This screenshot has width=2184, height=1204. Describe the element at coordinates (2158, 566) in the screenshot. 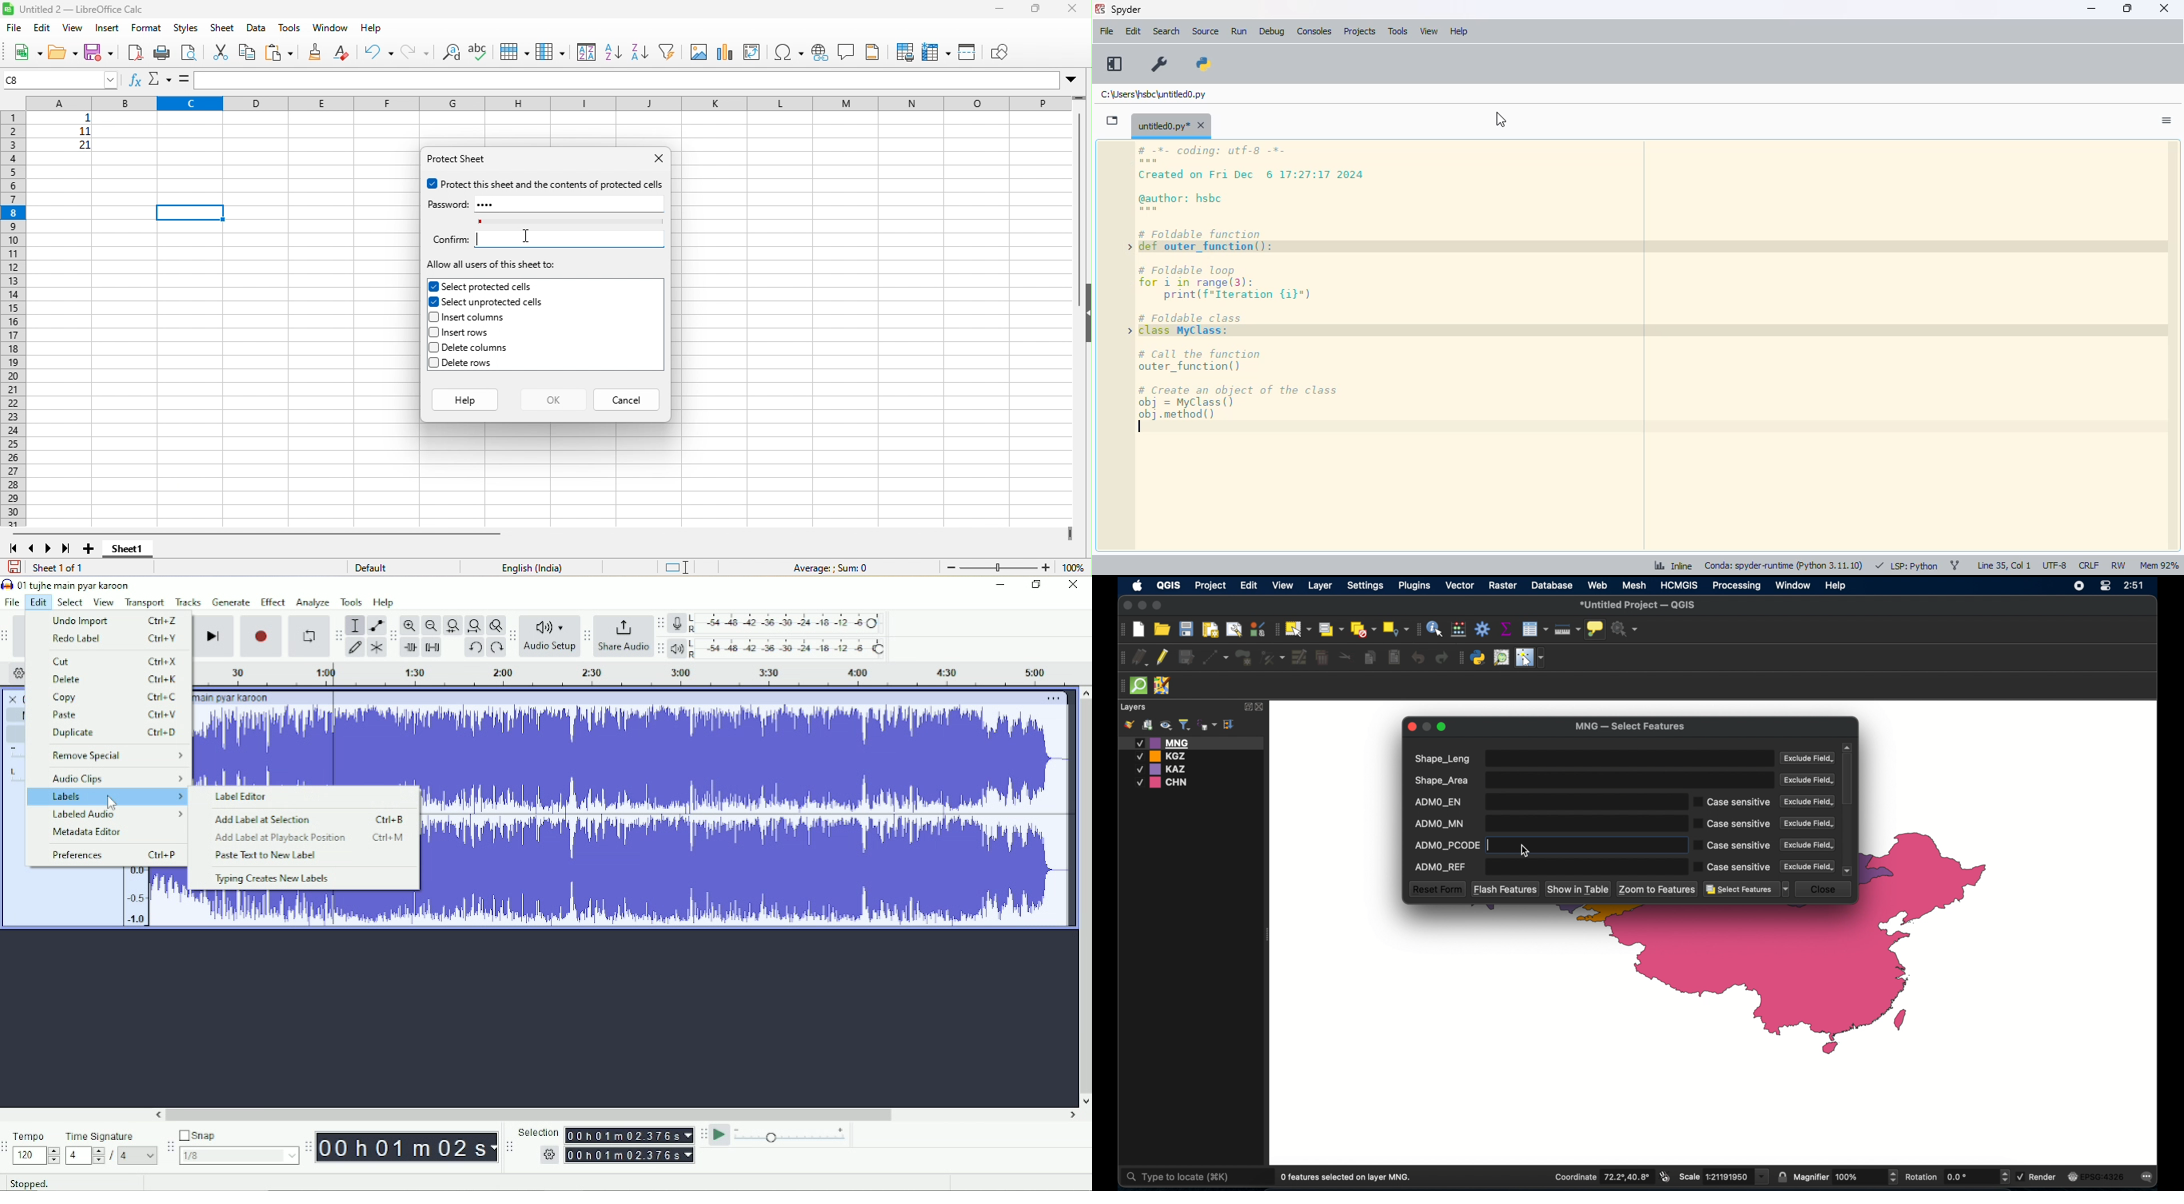

I see `Mem 92%` at that location.